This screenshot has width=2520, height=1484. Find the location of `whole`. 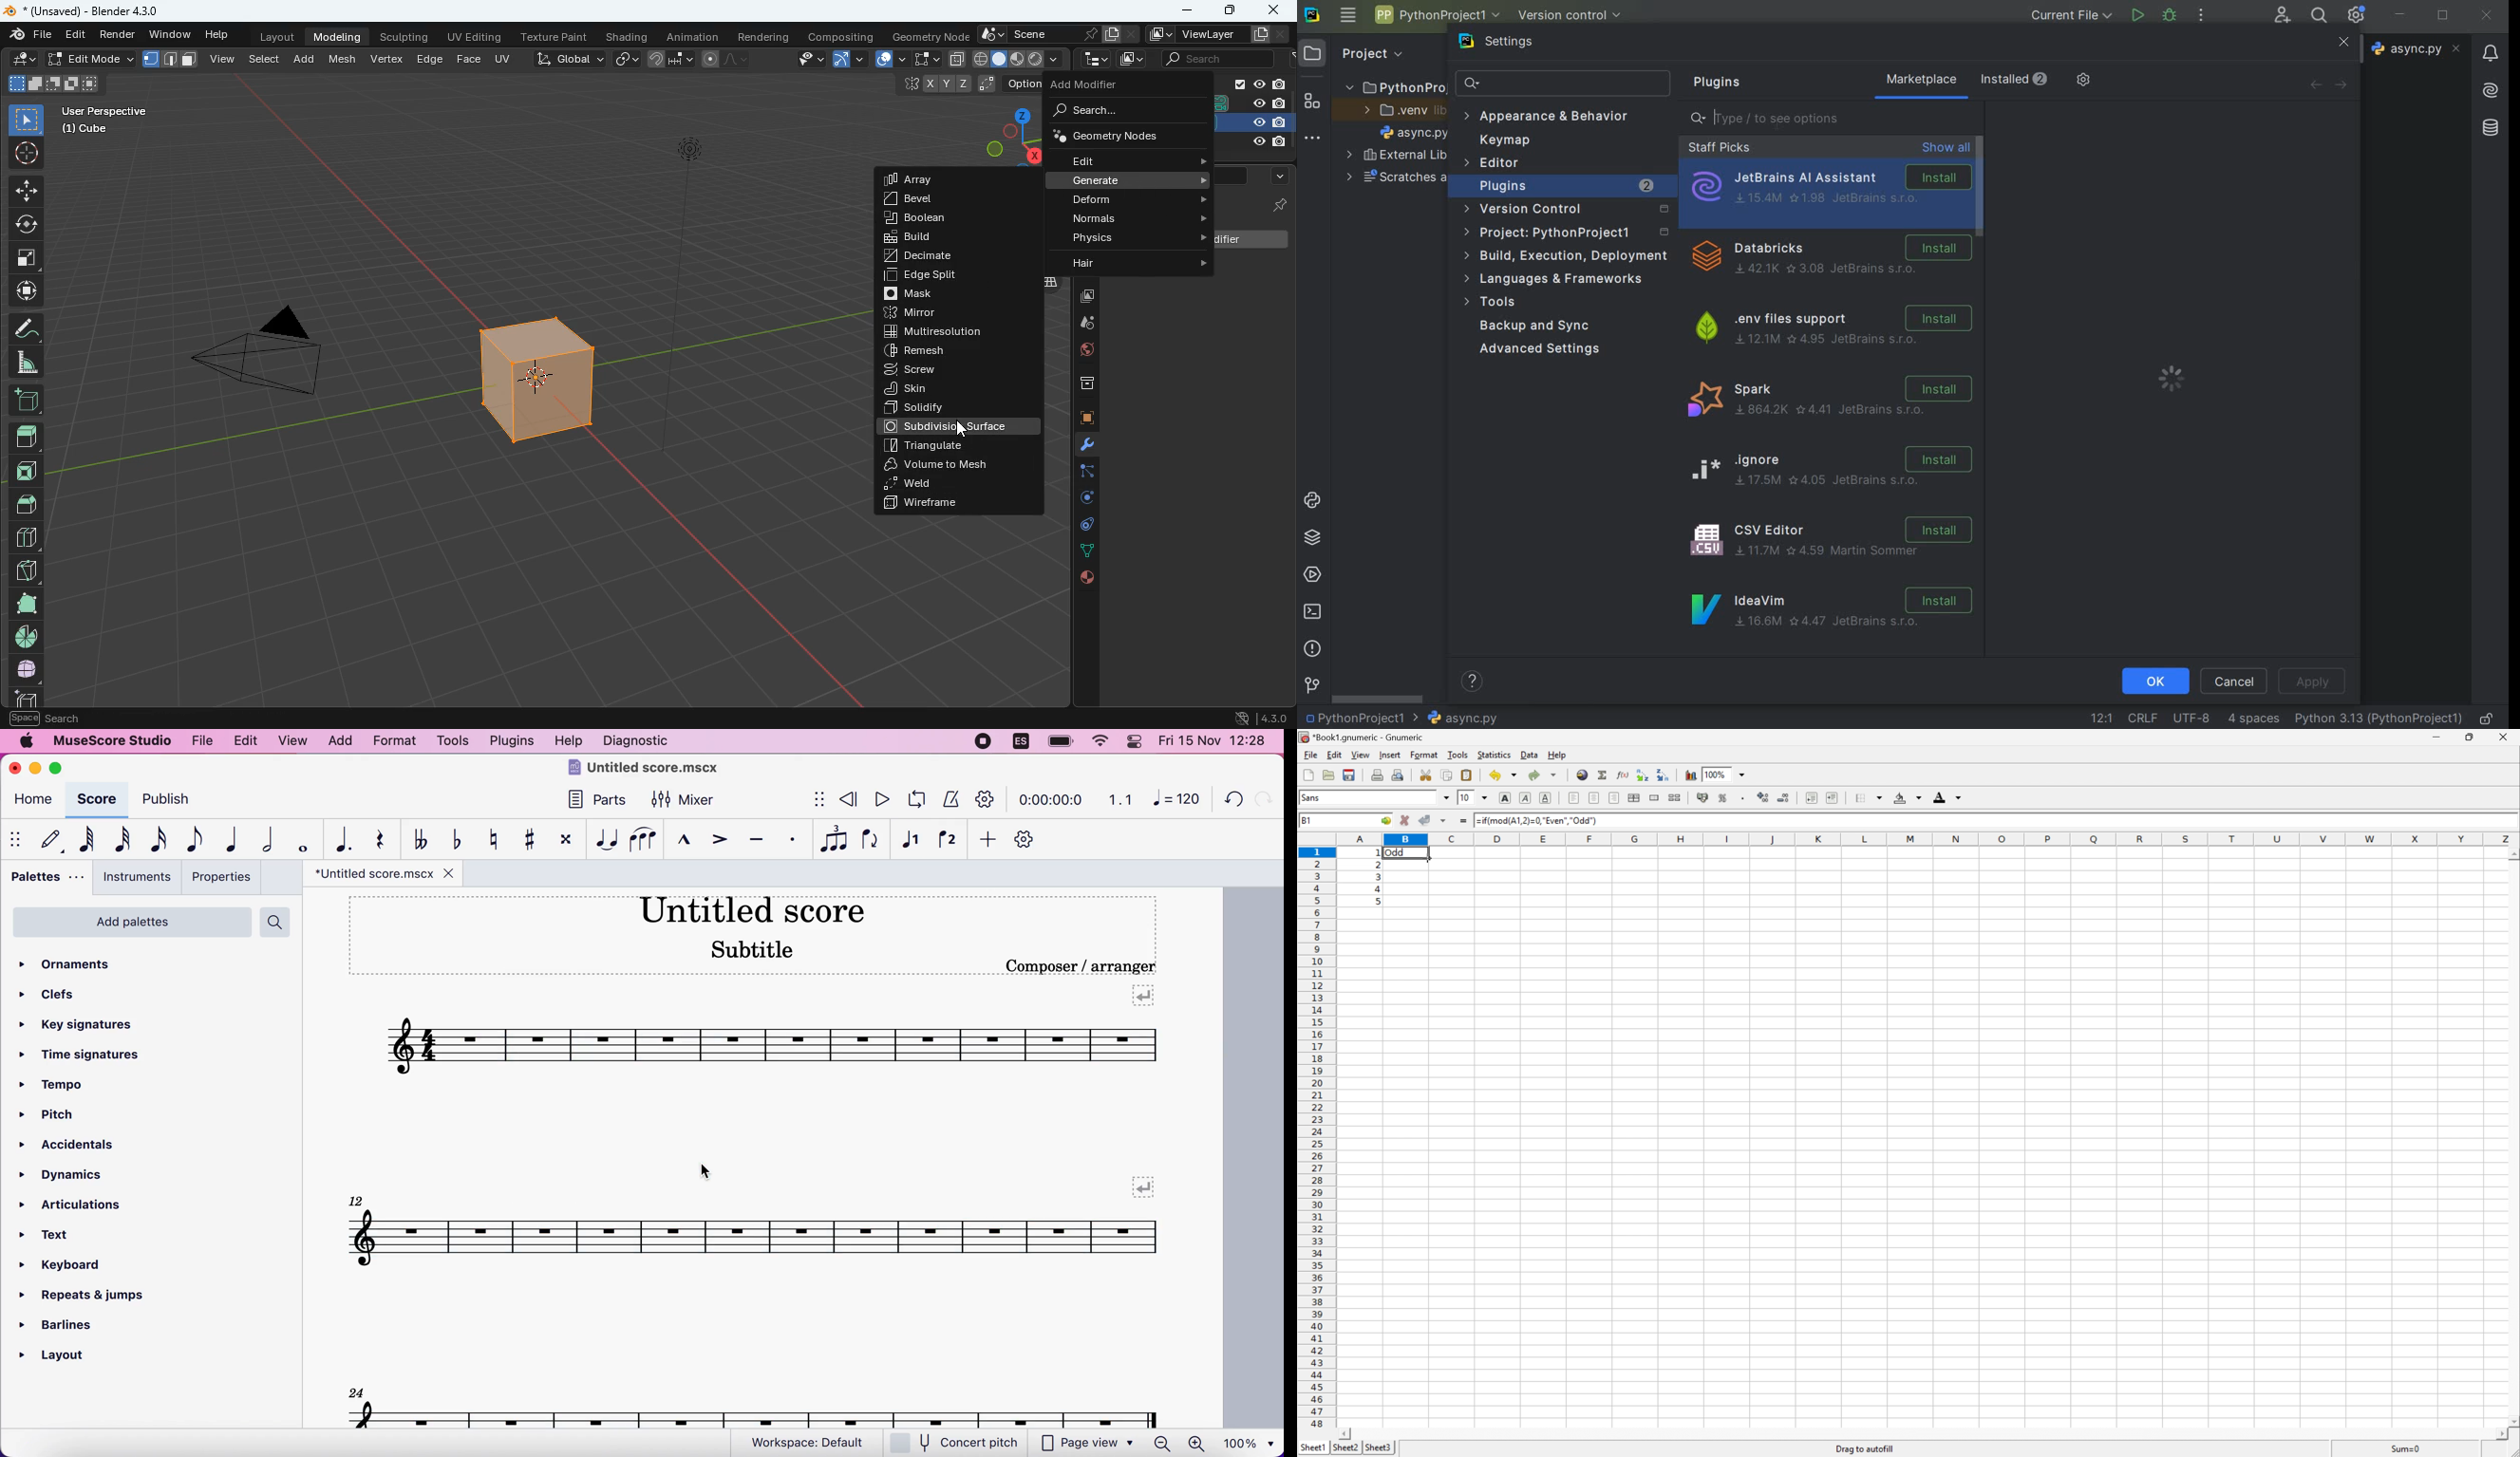

whole is located at coordinates (27, 672).